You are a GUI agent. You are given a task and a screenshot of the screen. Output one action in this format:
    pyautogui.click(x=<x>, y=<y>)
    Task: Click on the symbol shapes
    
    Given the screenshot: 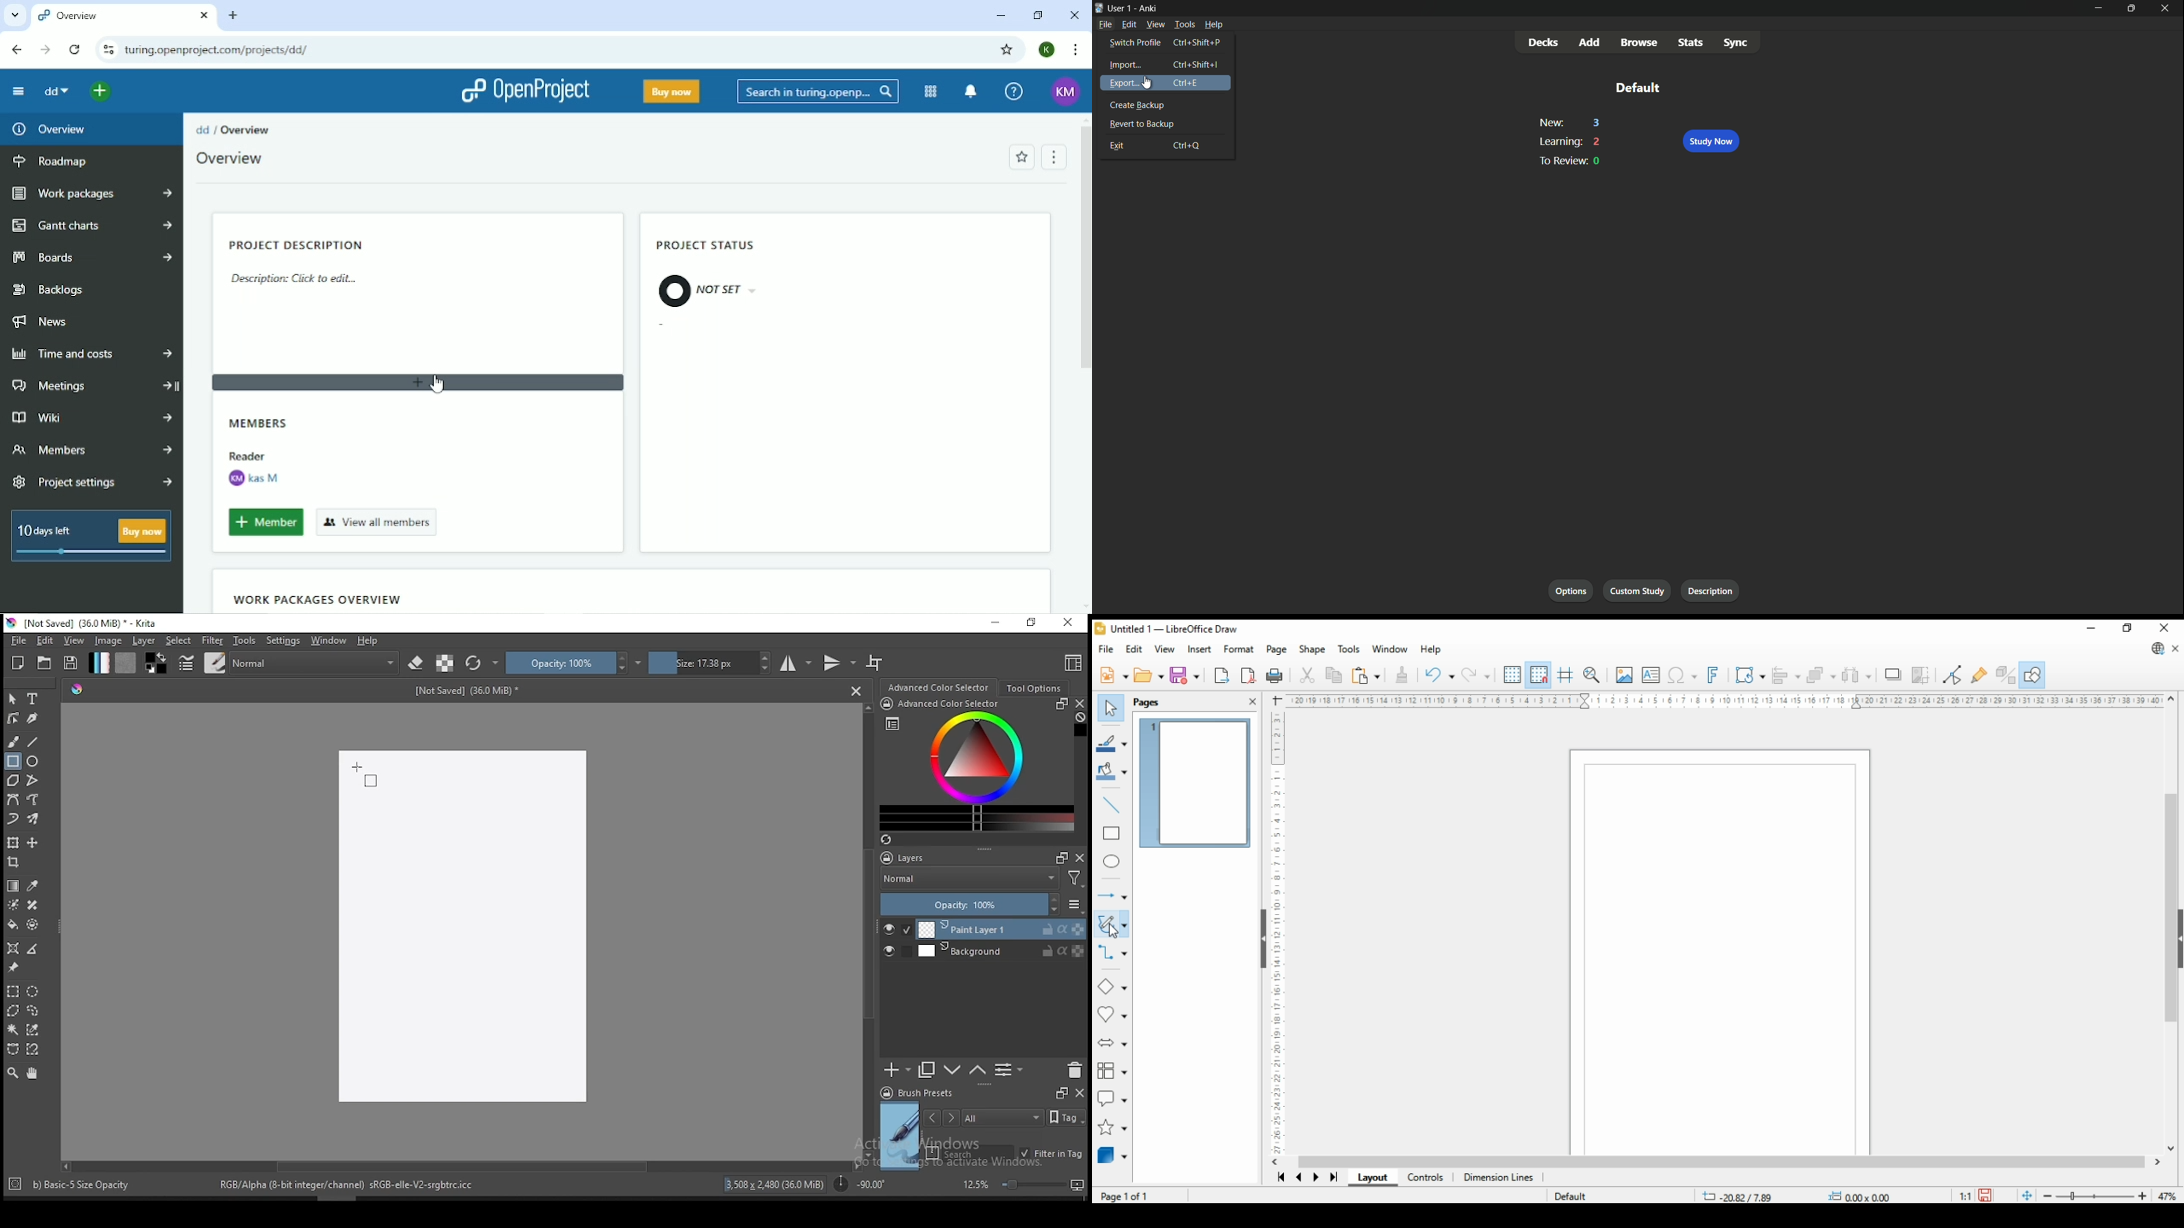 What is the action you would take?
    pyautogui.click(x=1112, y=1016)
    